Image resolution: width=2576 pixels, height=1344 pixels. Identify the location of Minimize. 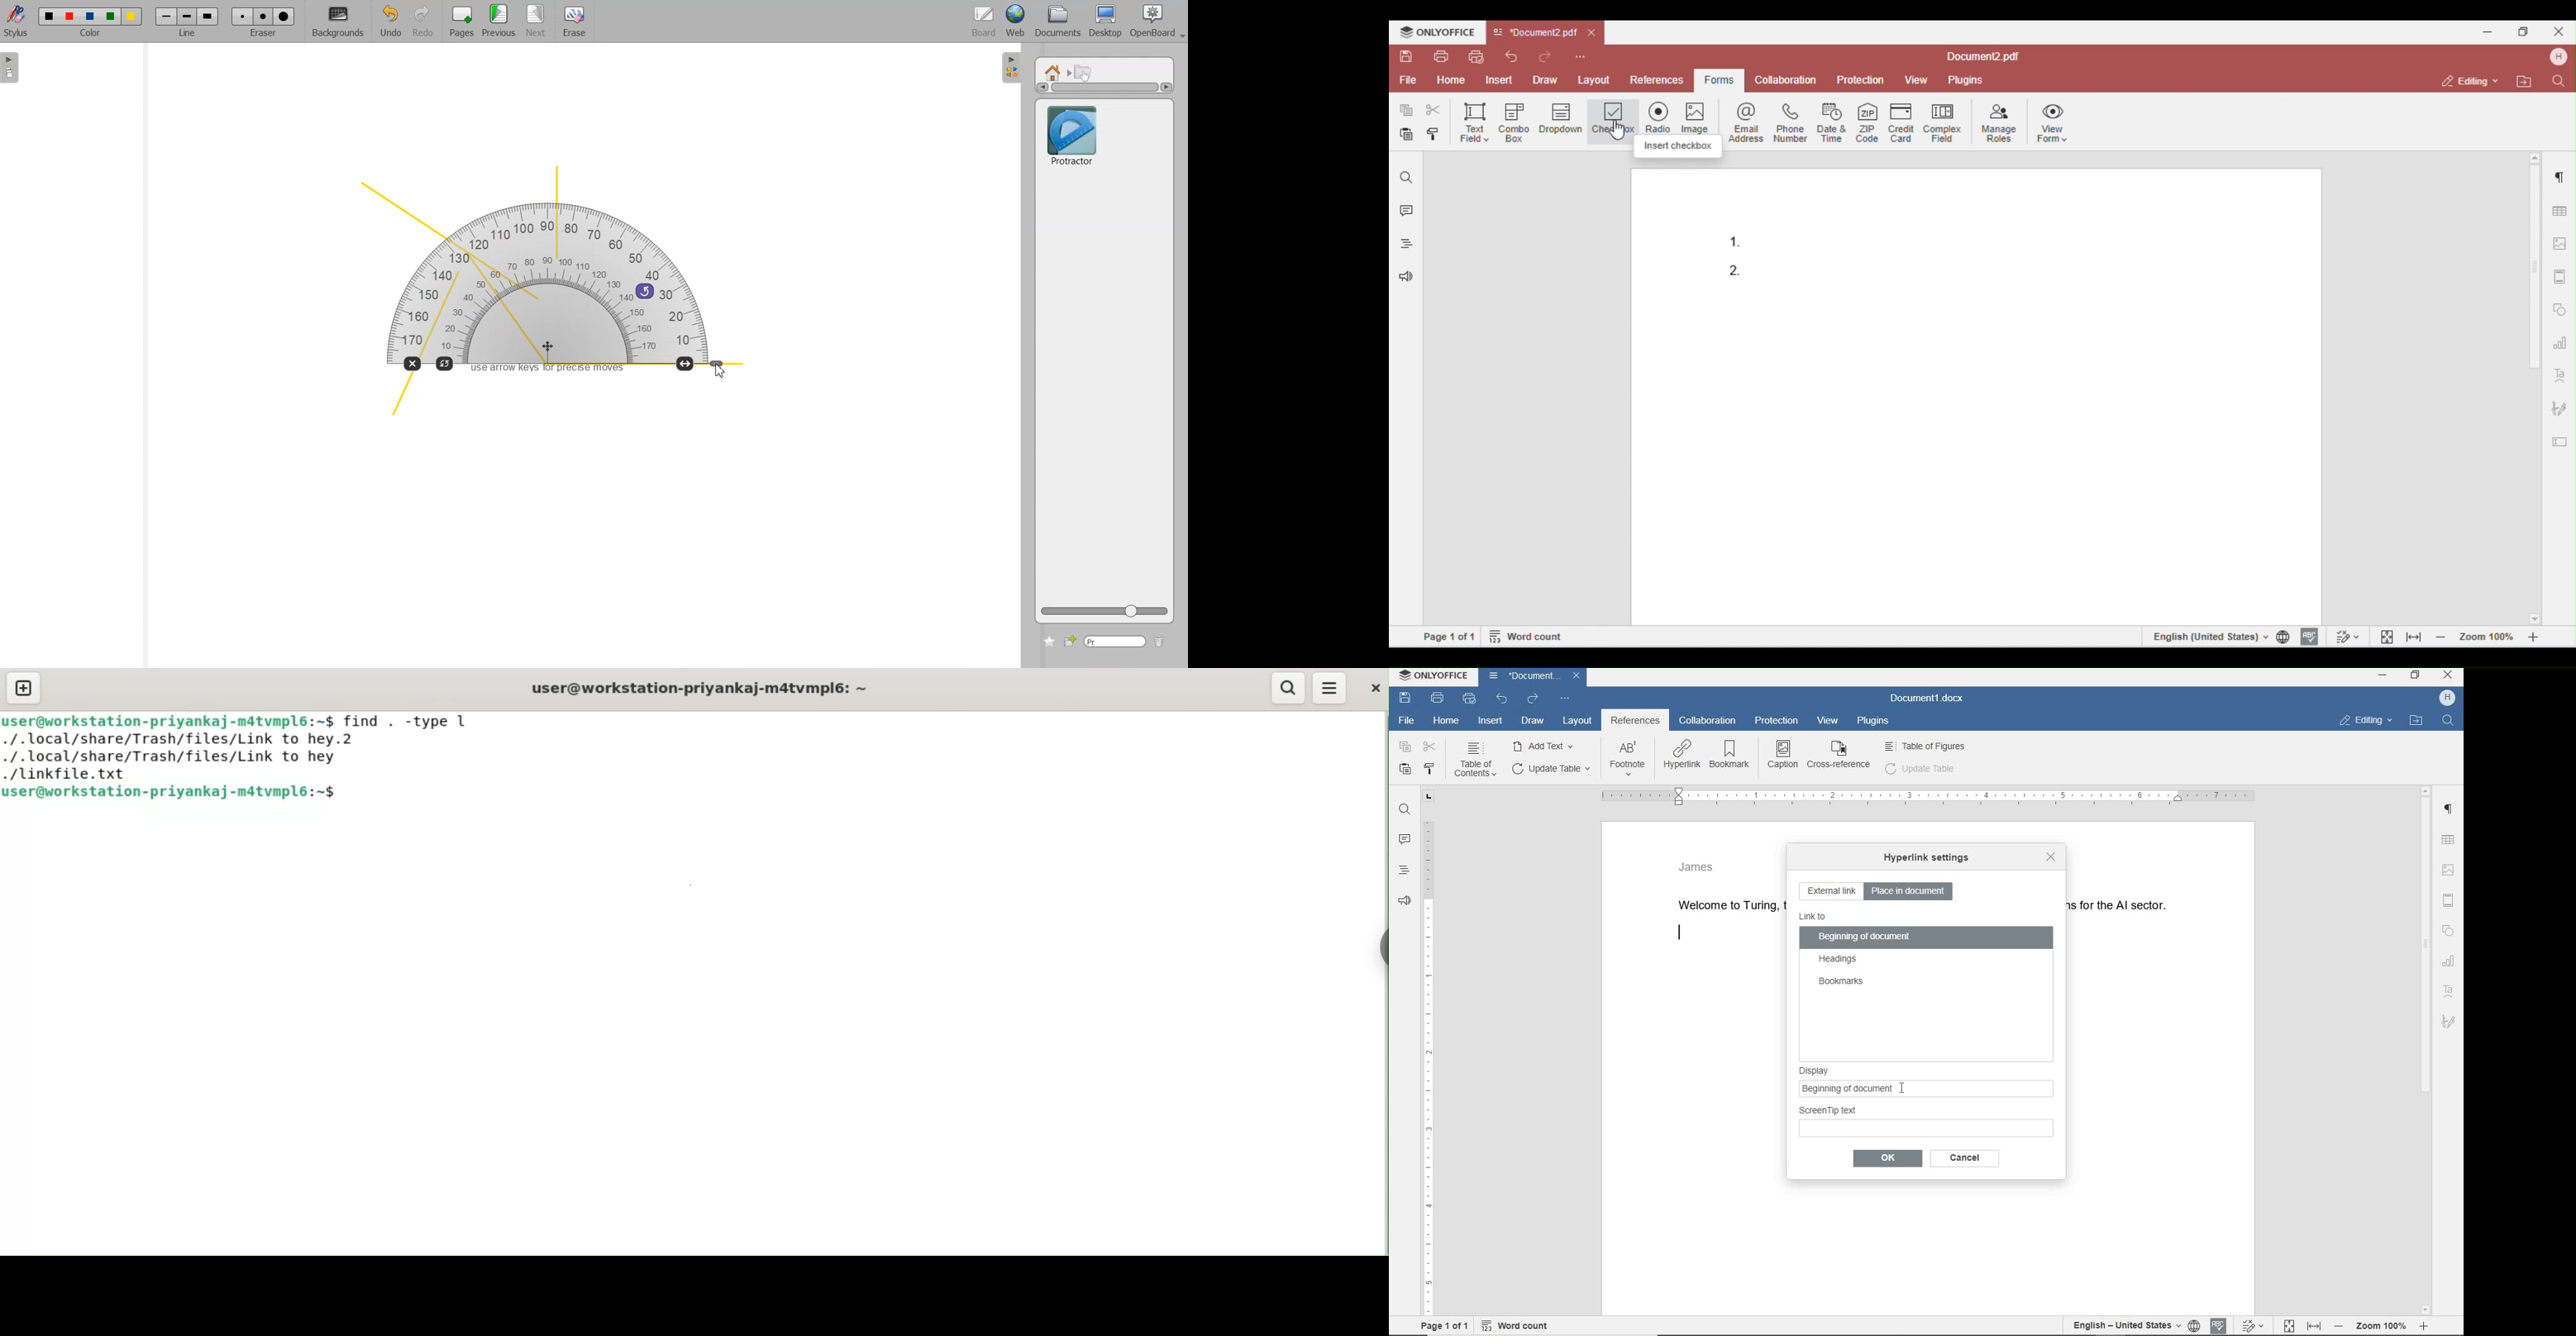
(2384, 678).